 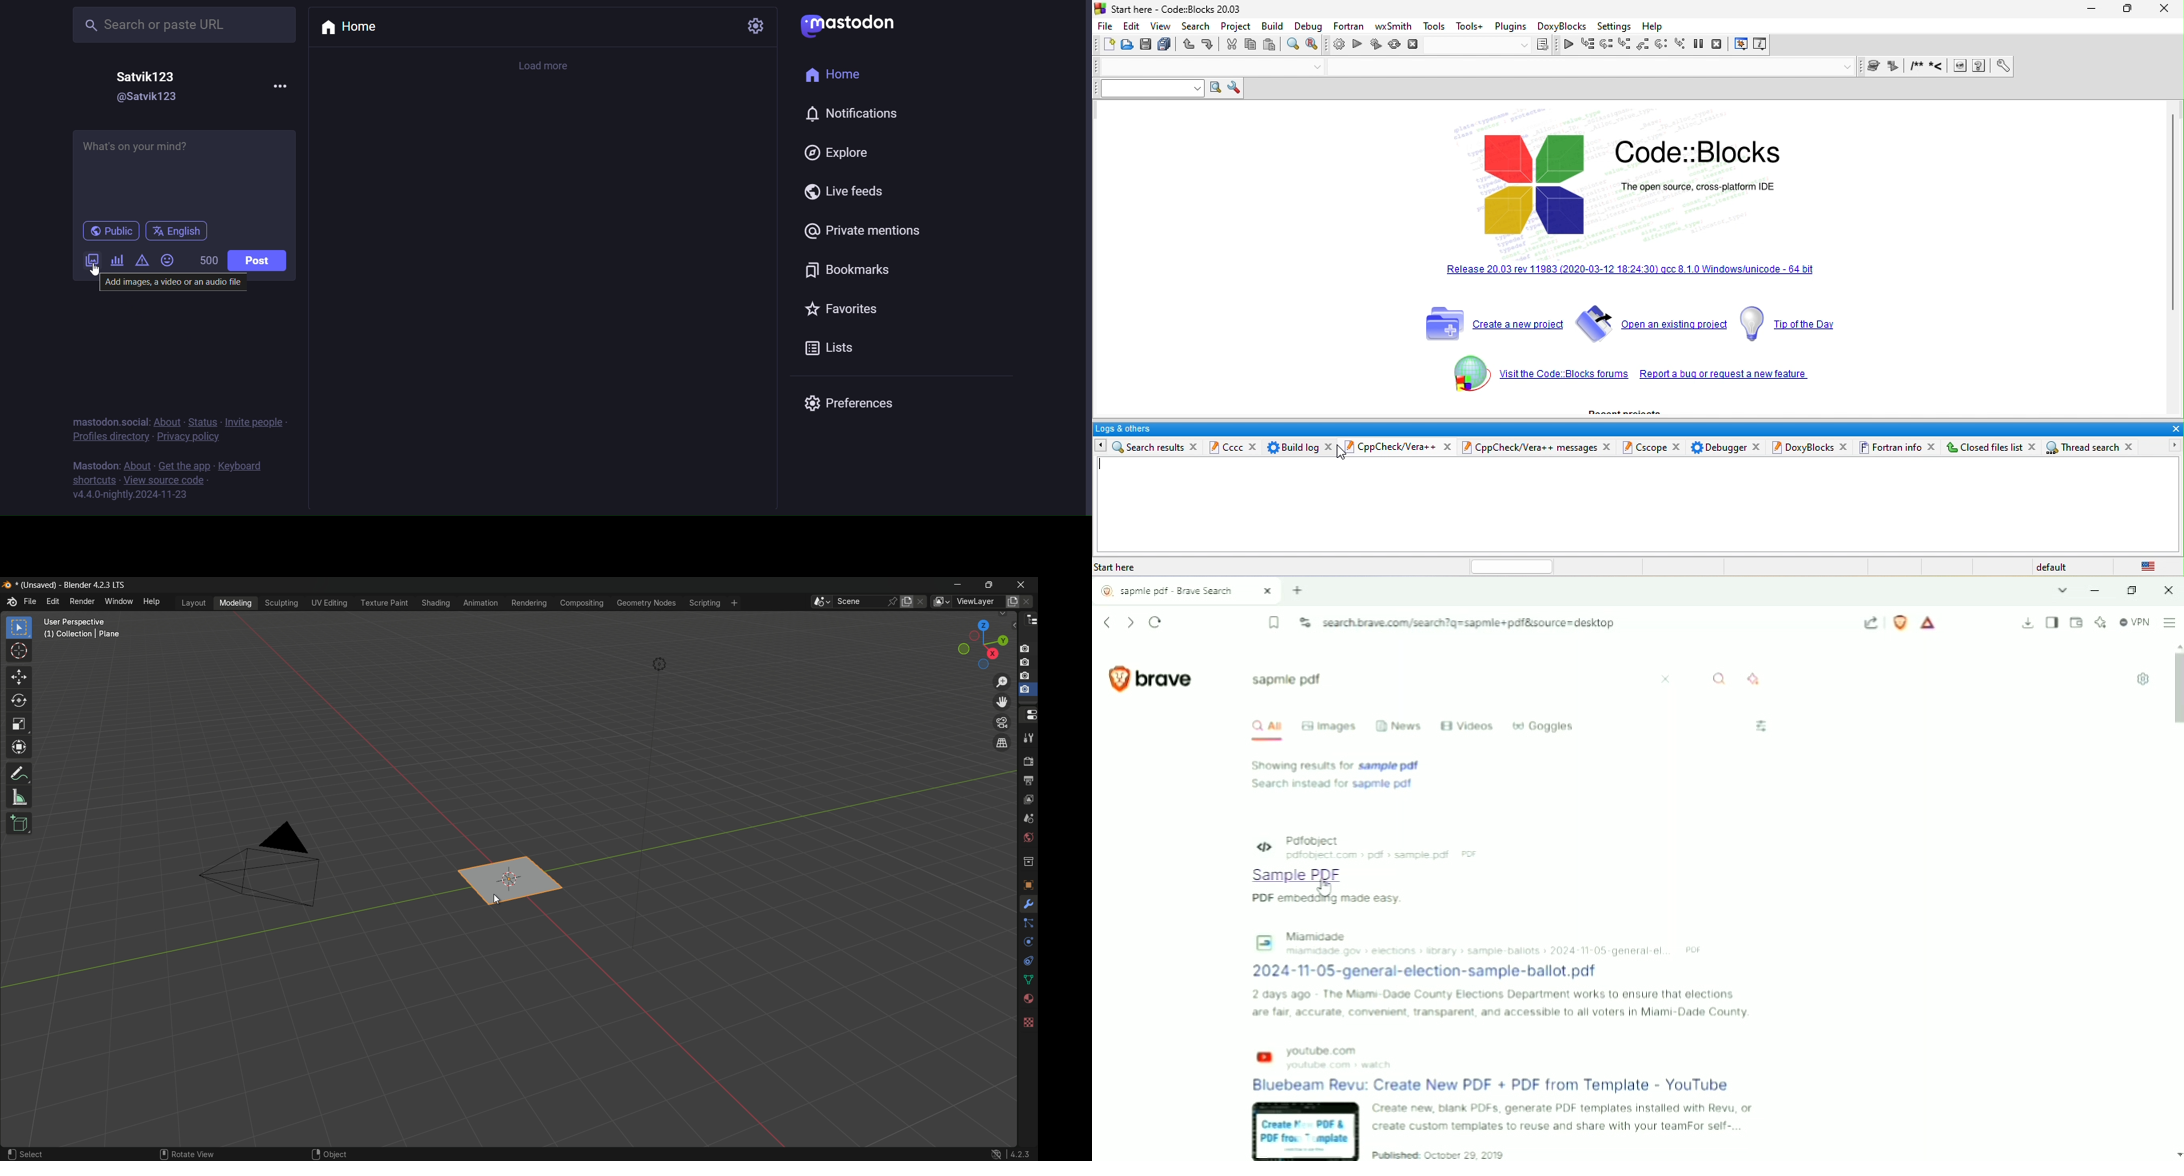 I want to click on content warning, so click(x=141, y=261).